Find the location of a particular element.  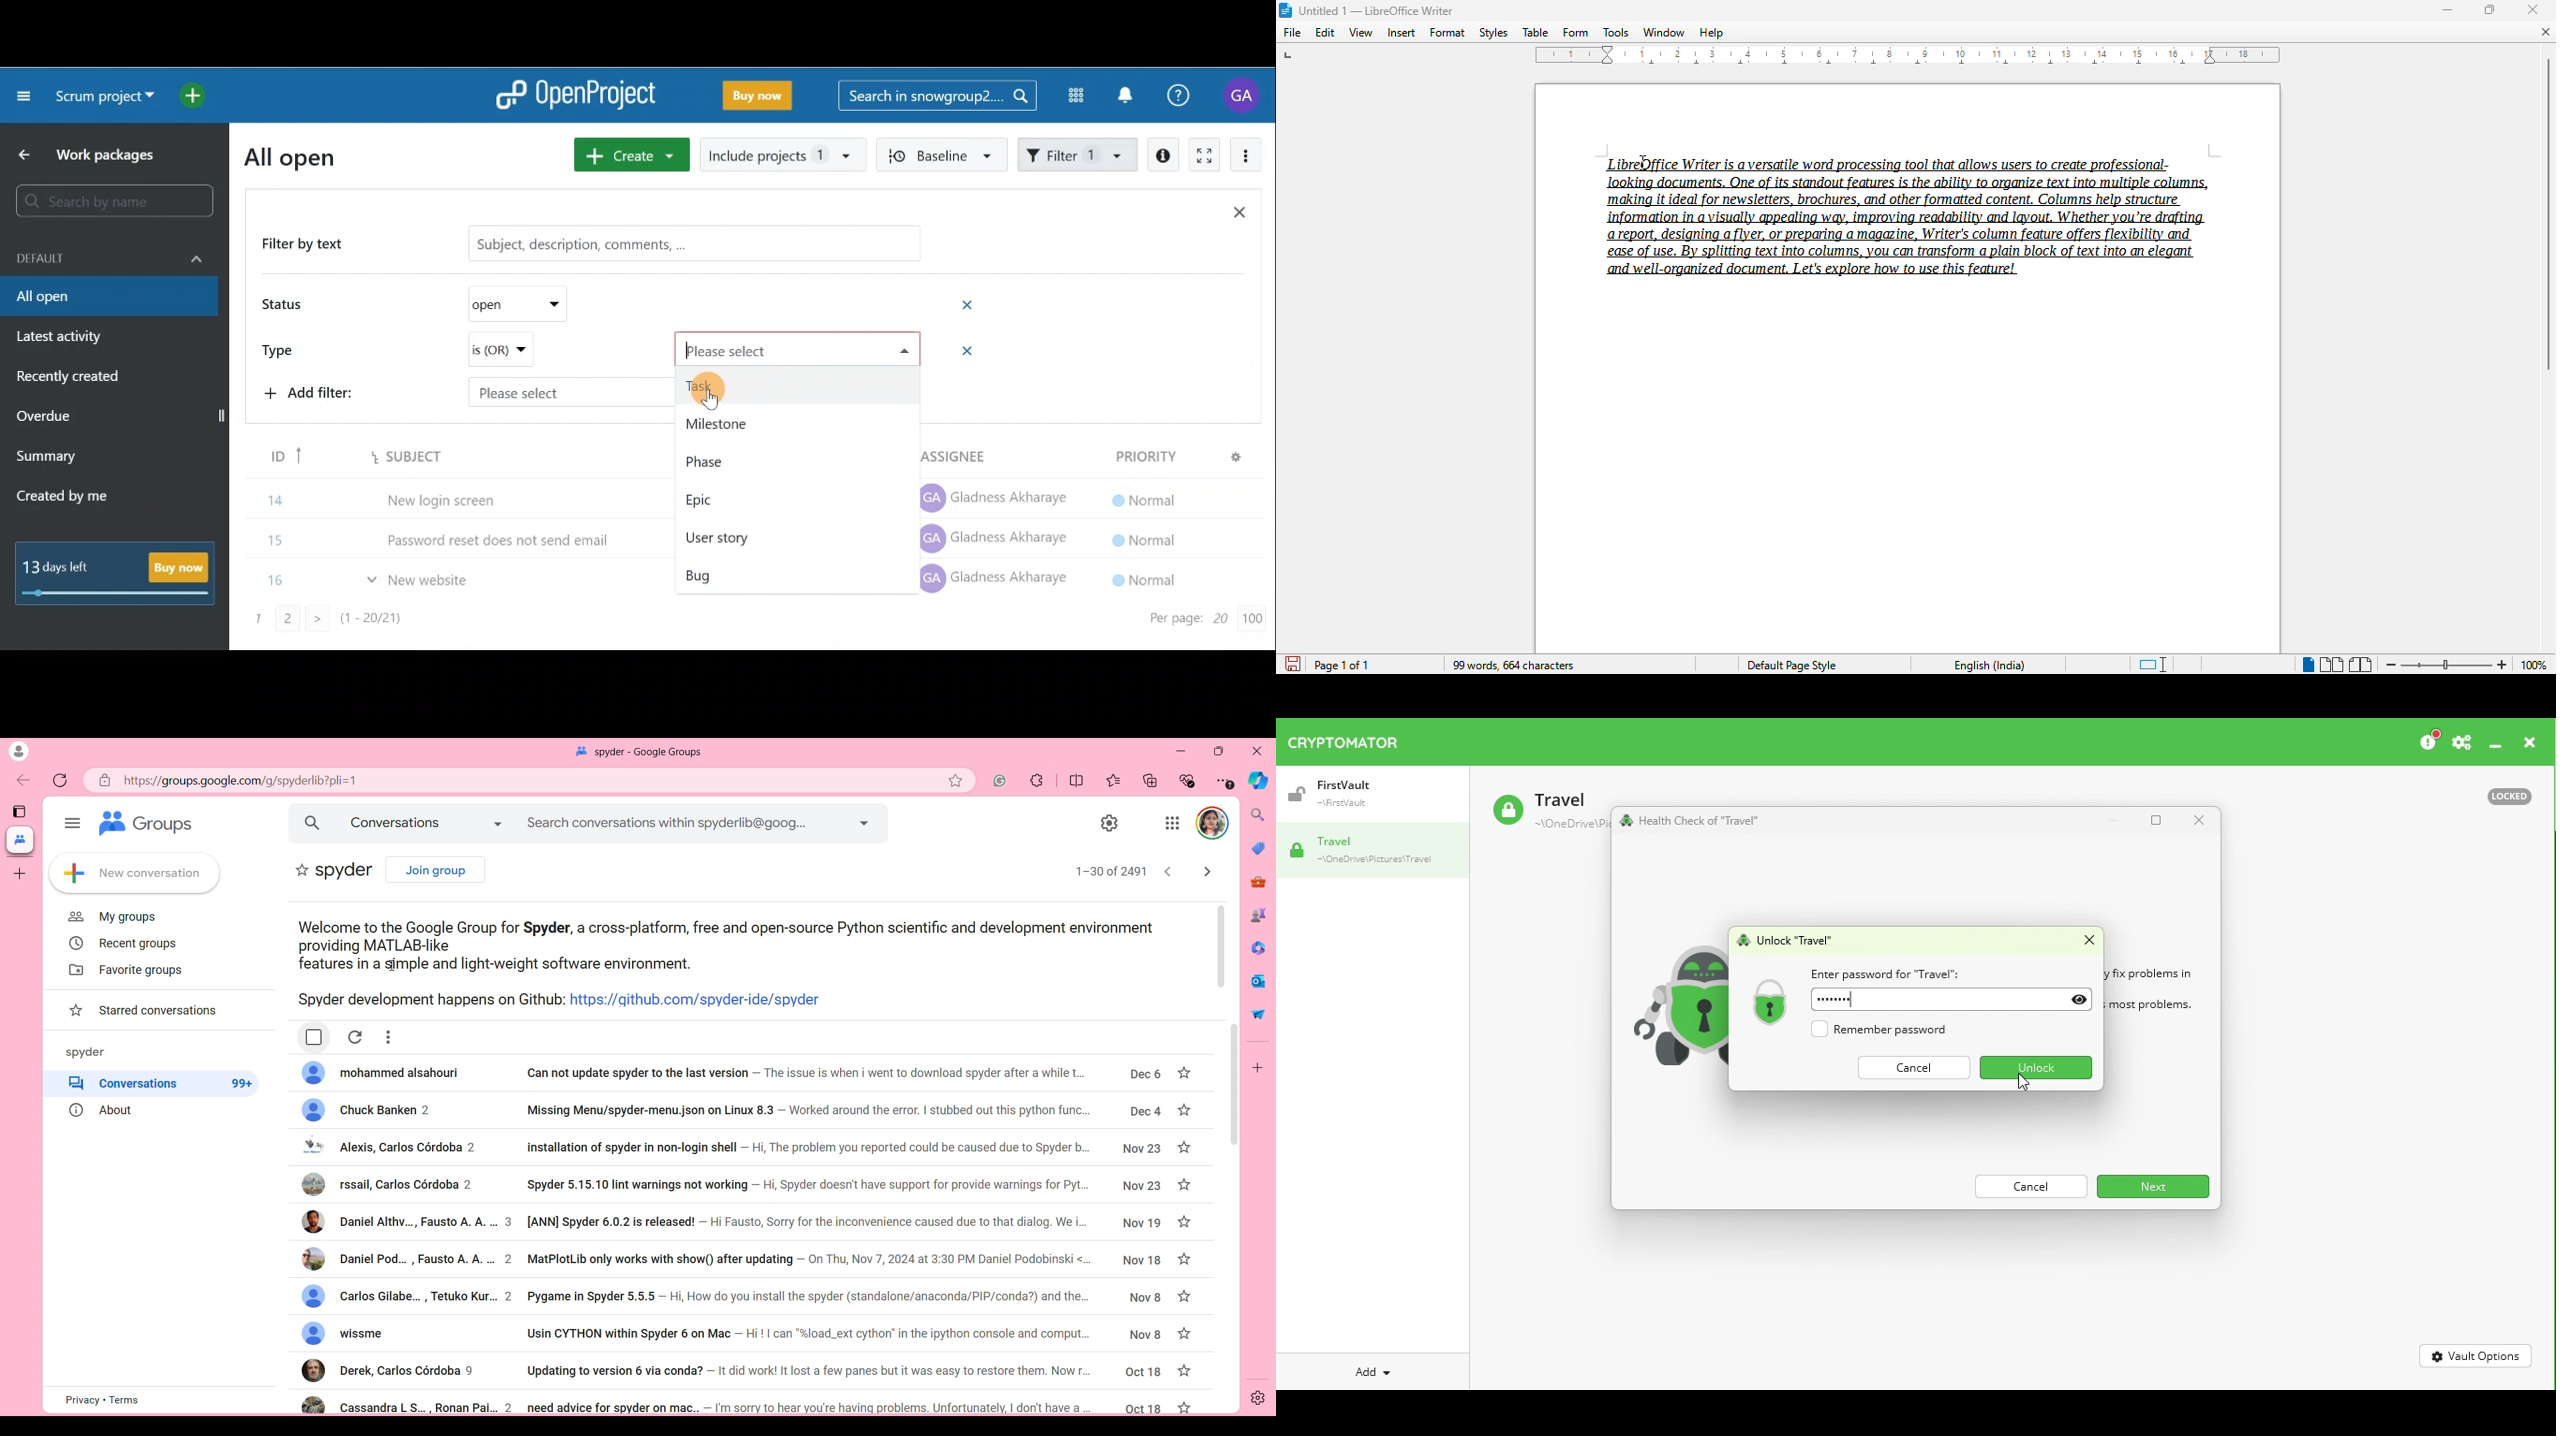

close is located at coordinates (2531, 743).